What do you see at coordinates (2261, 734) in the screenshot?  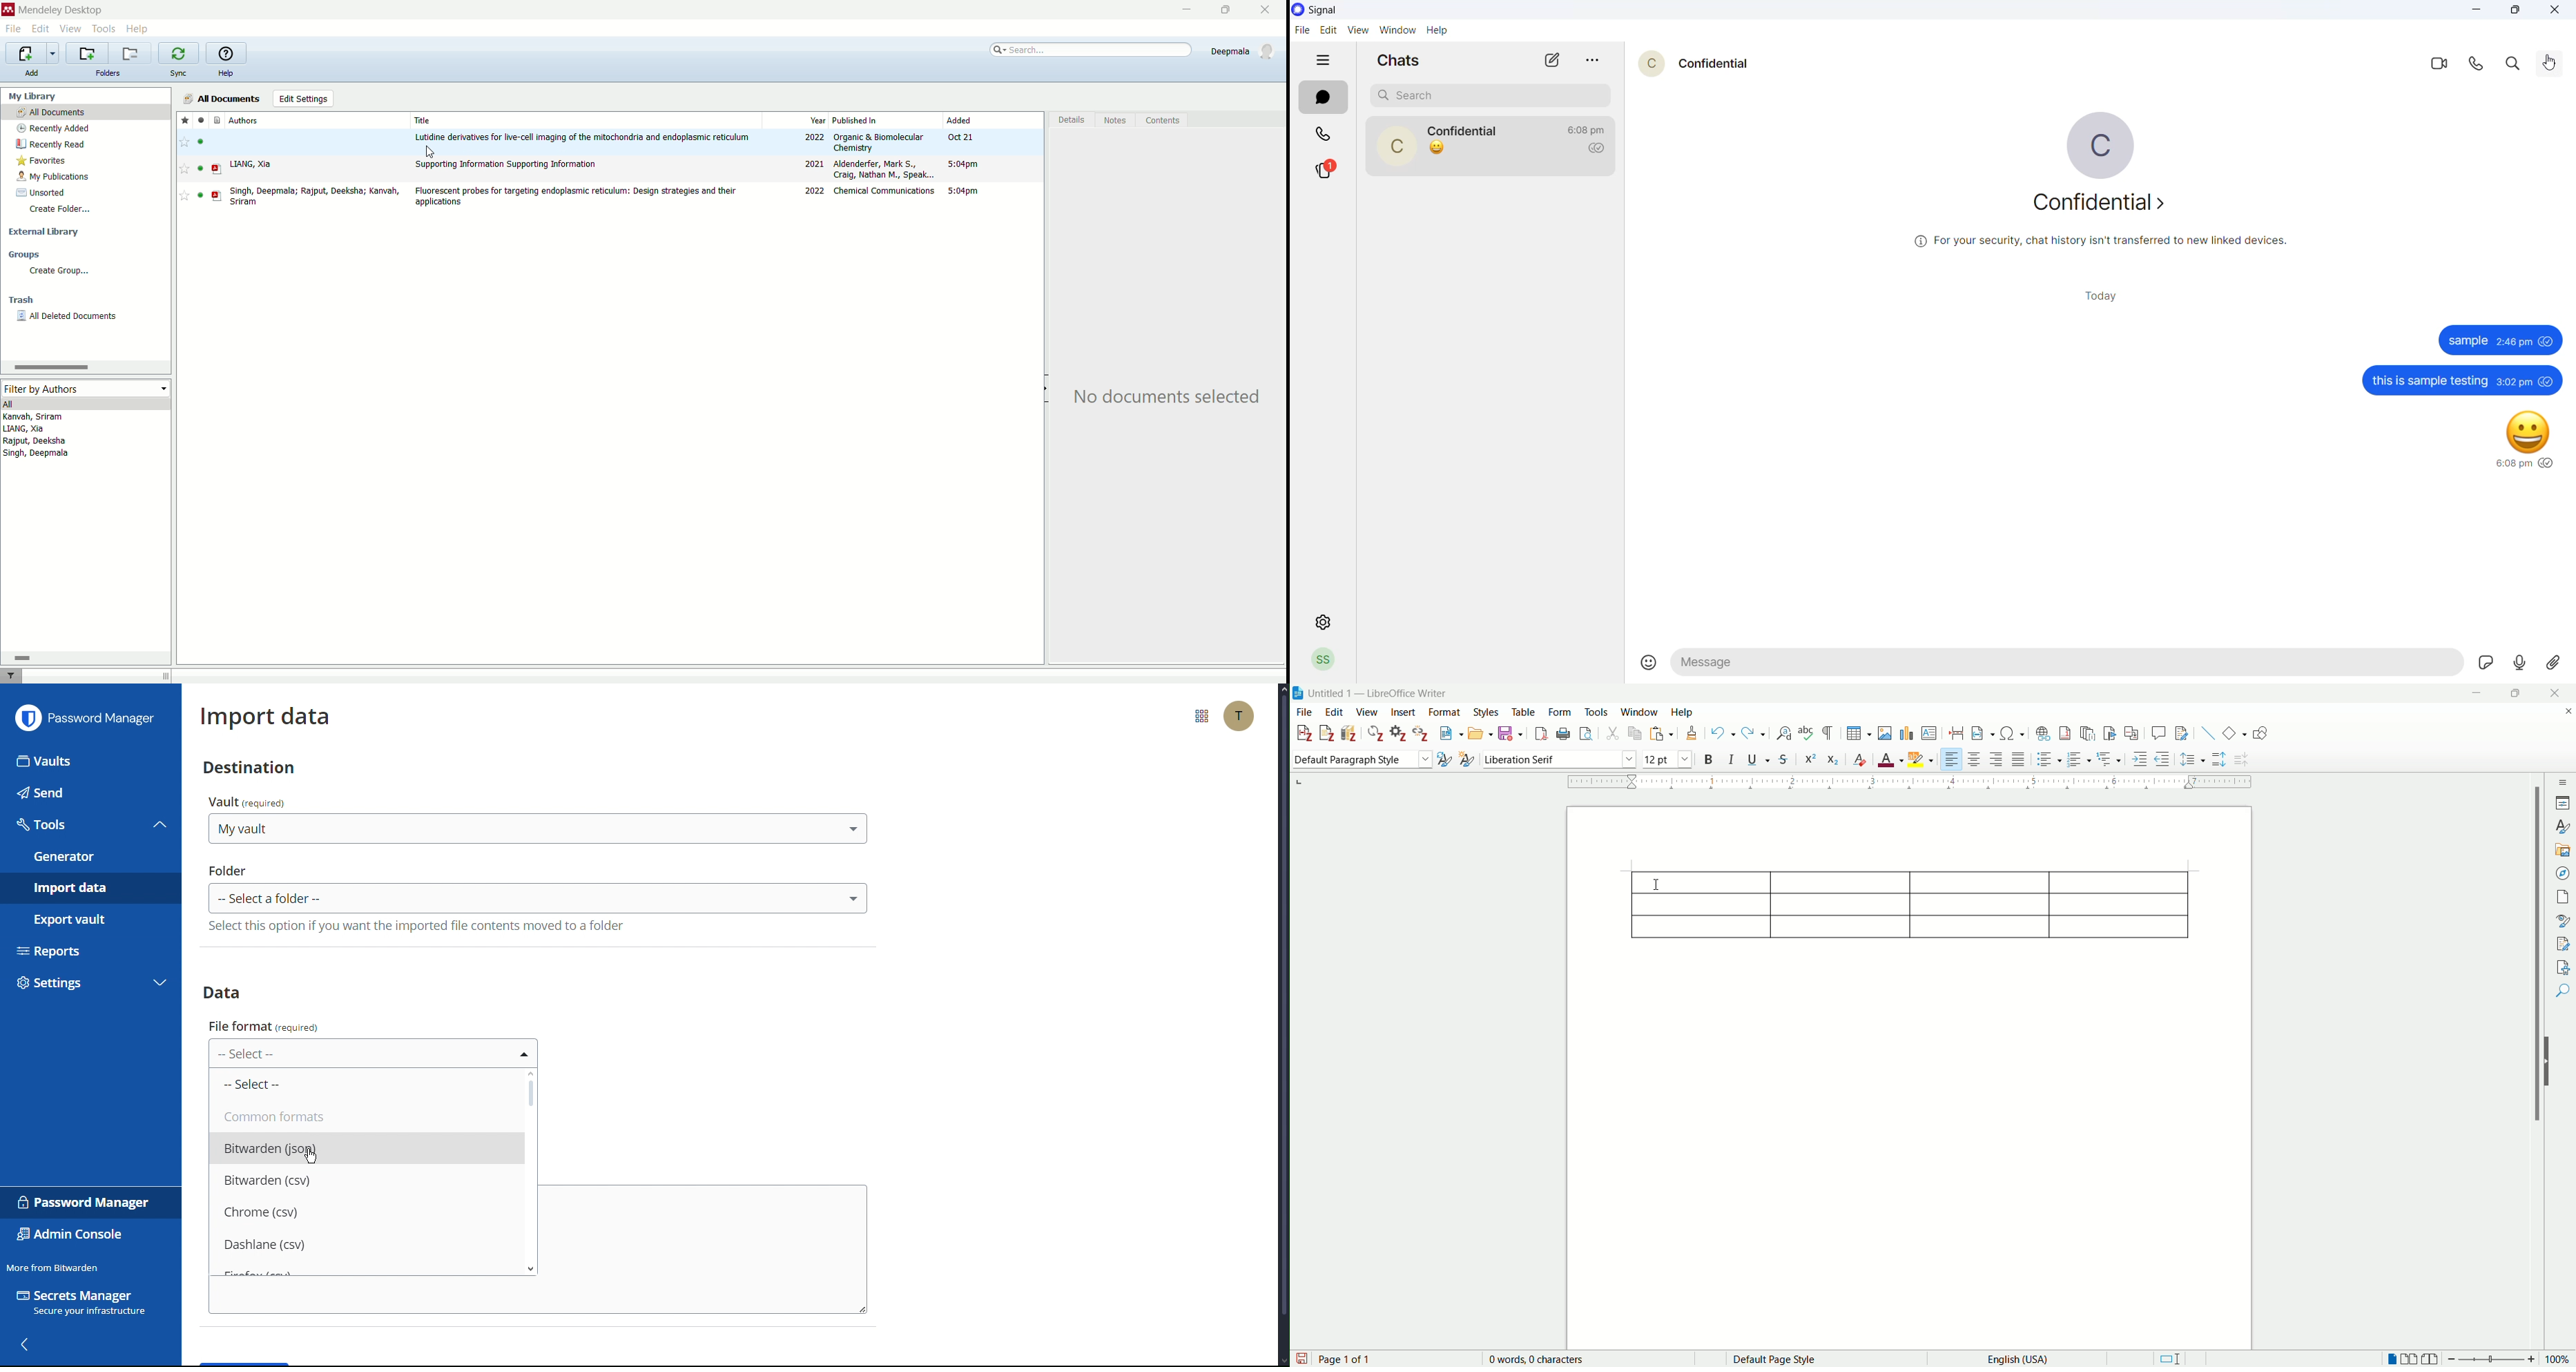 I see `draw function` at bounding box center [2261, 734].